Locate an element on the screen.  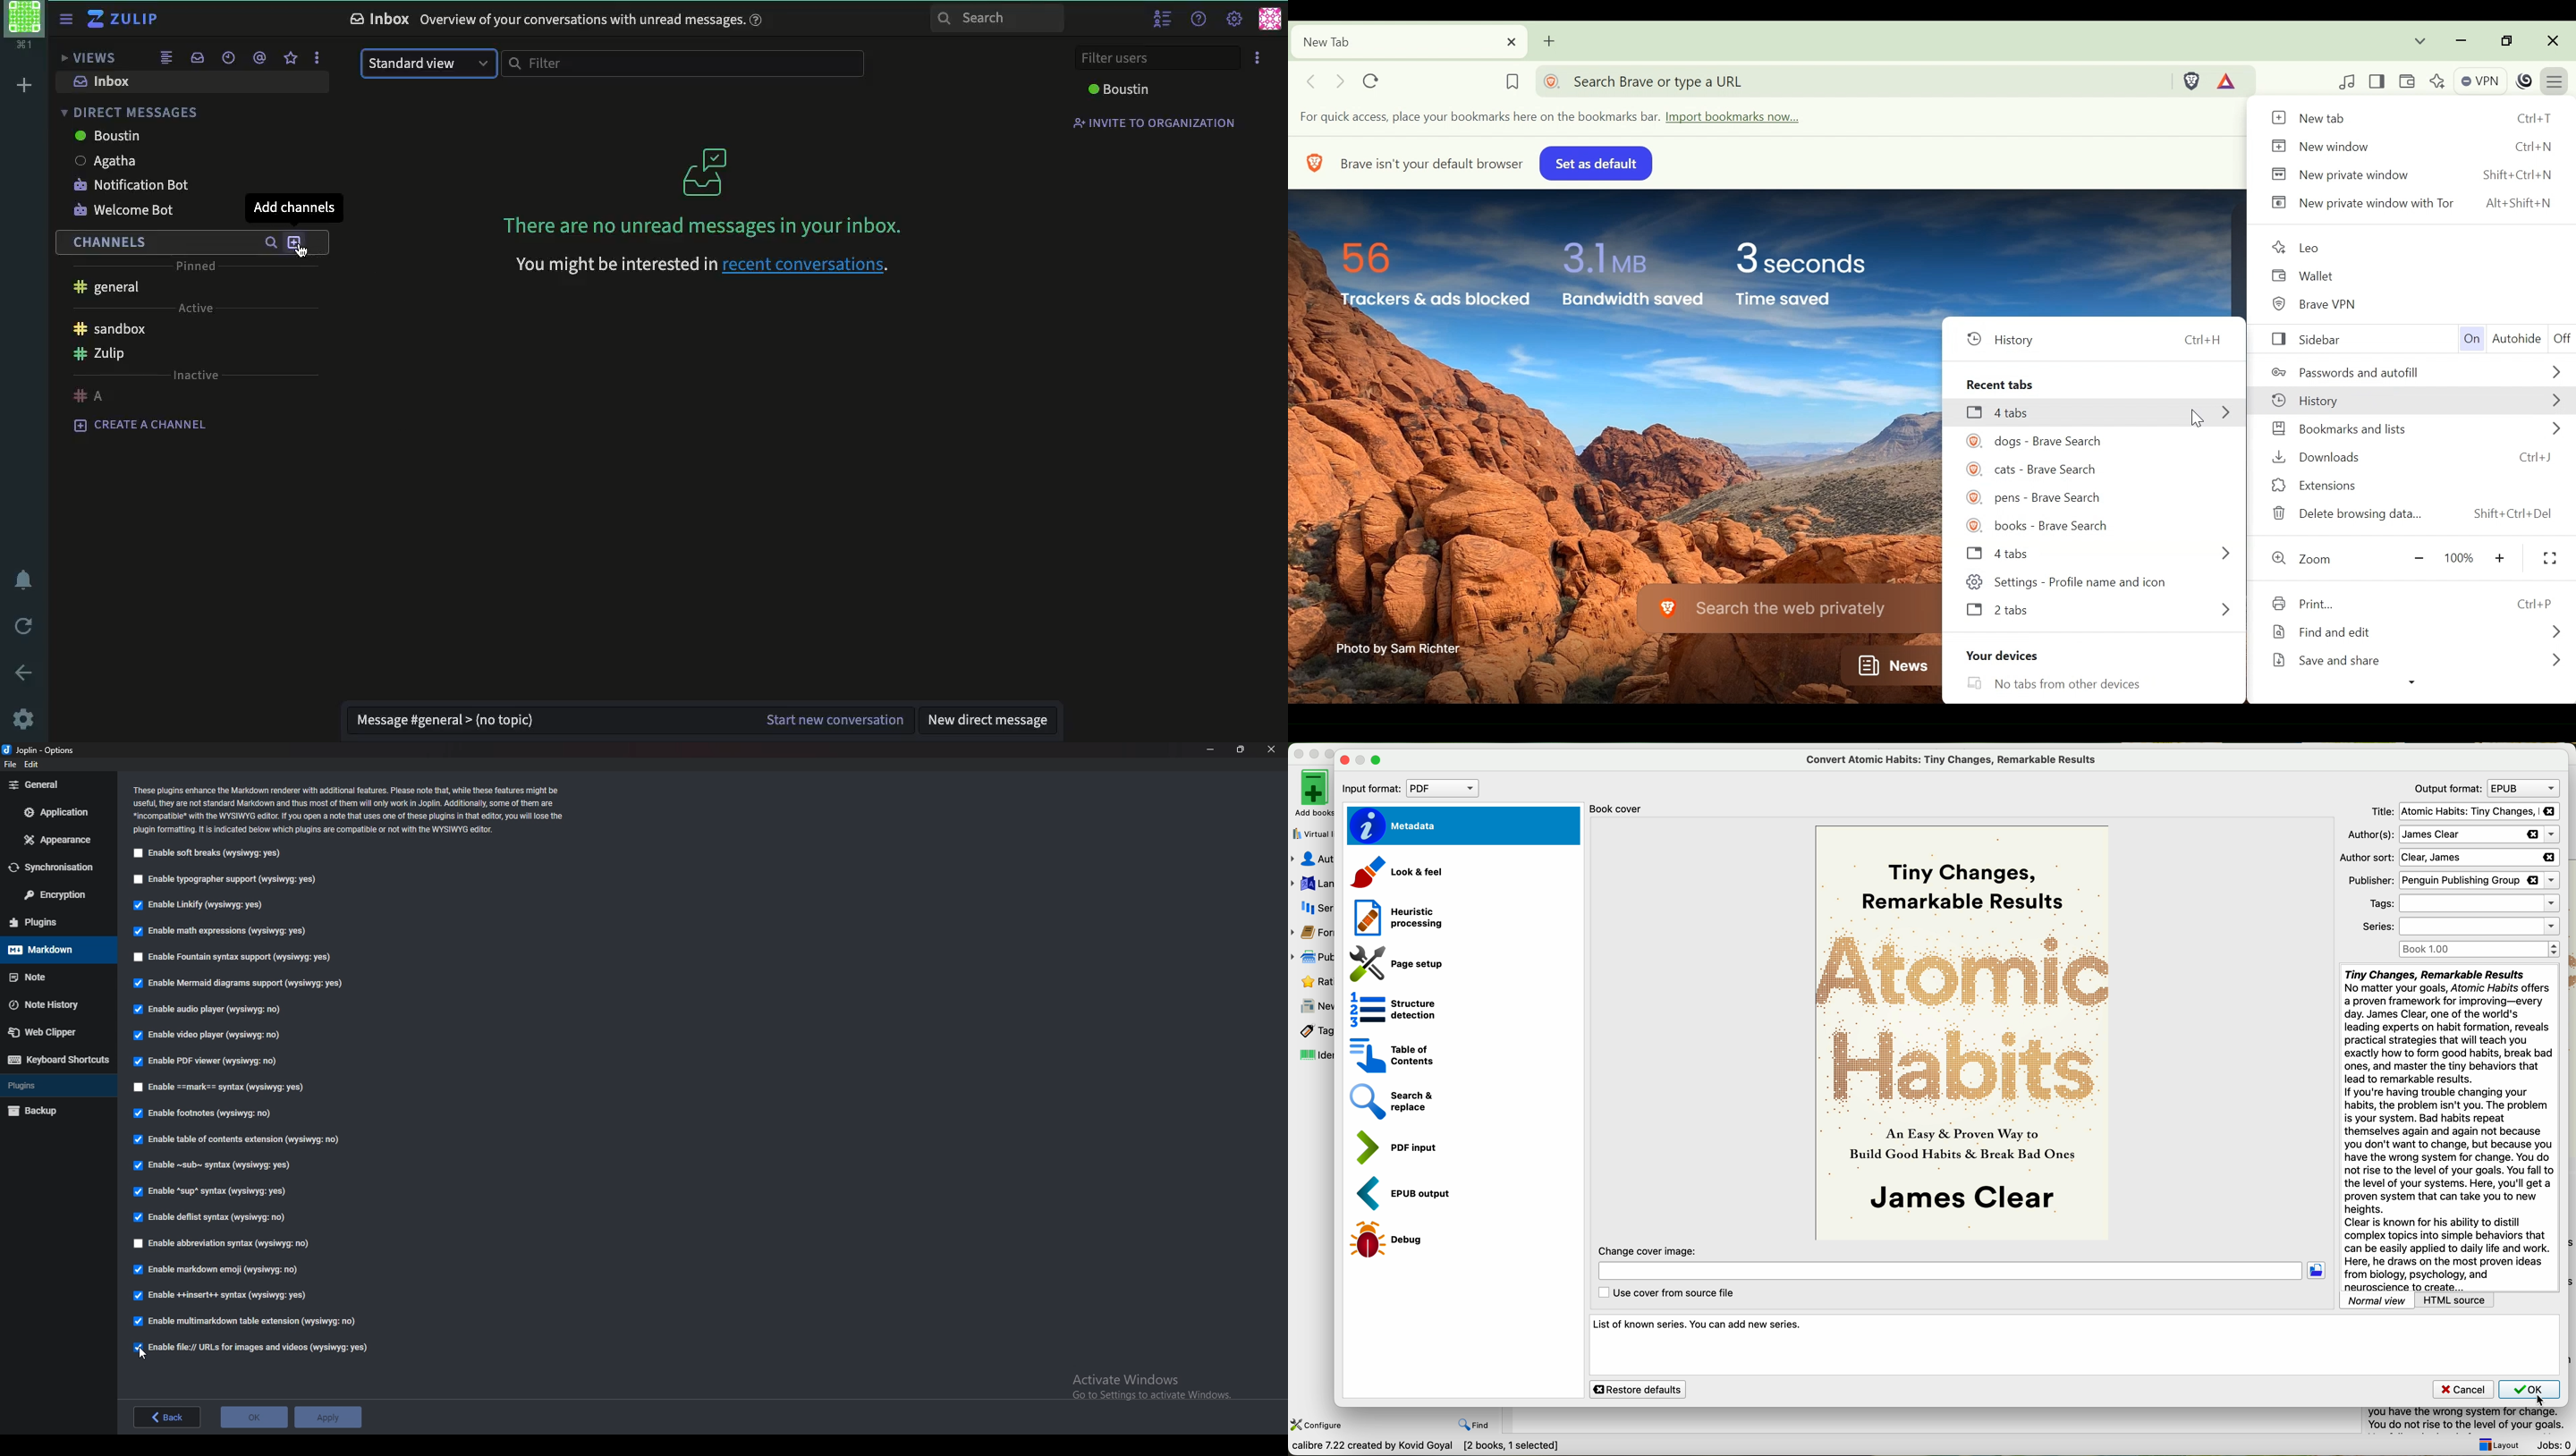
Application is located at coordinates (58, 813).